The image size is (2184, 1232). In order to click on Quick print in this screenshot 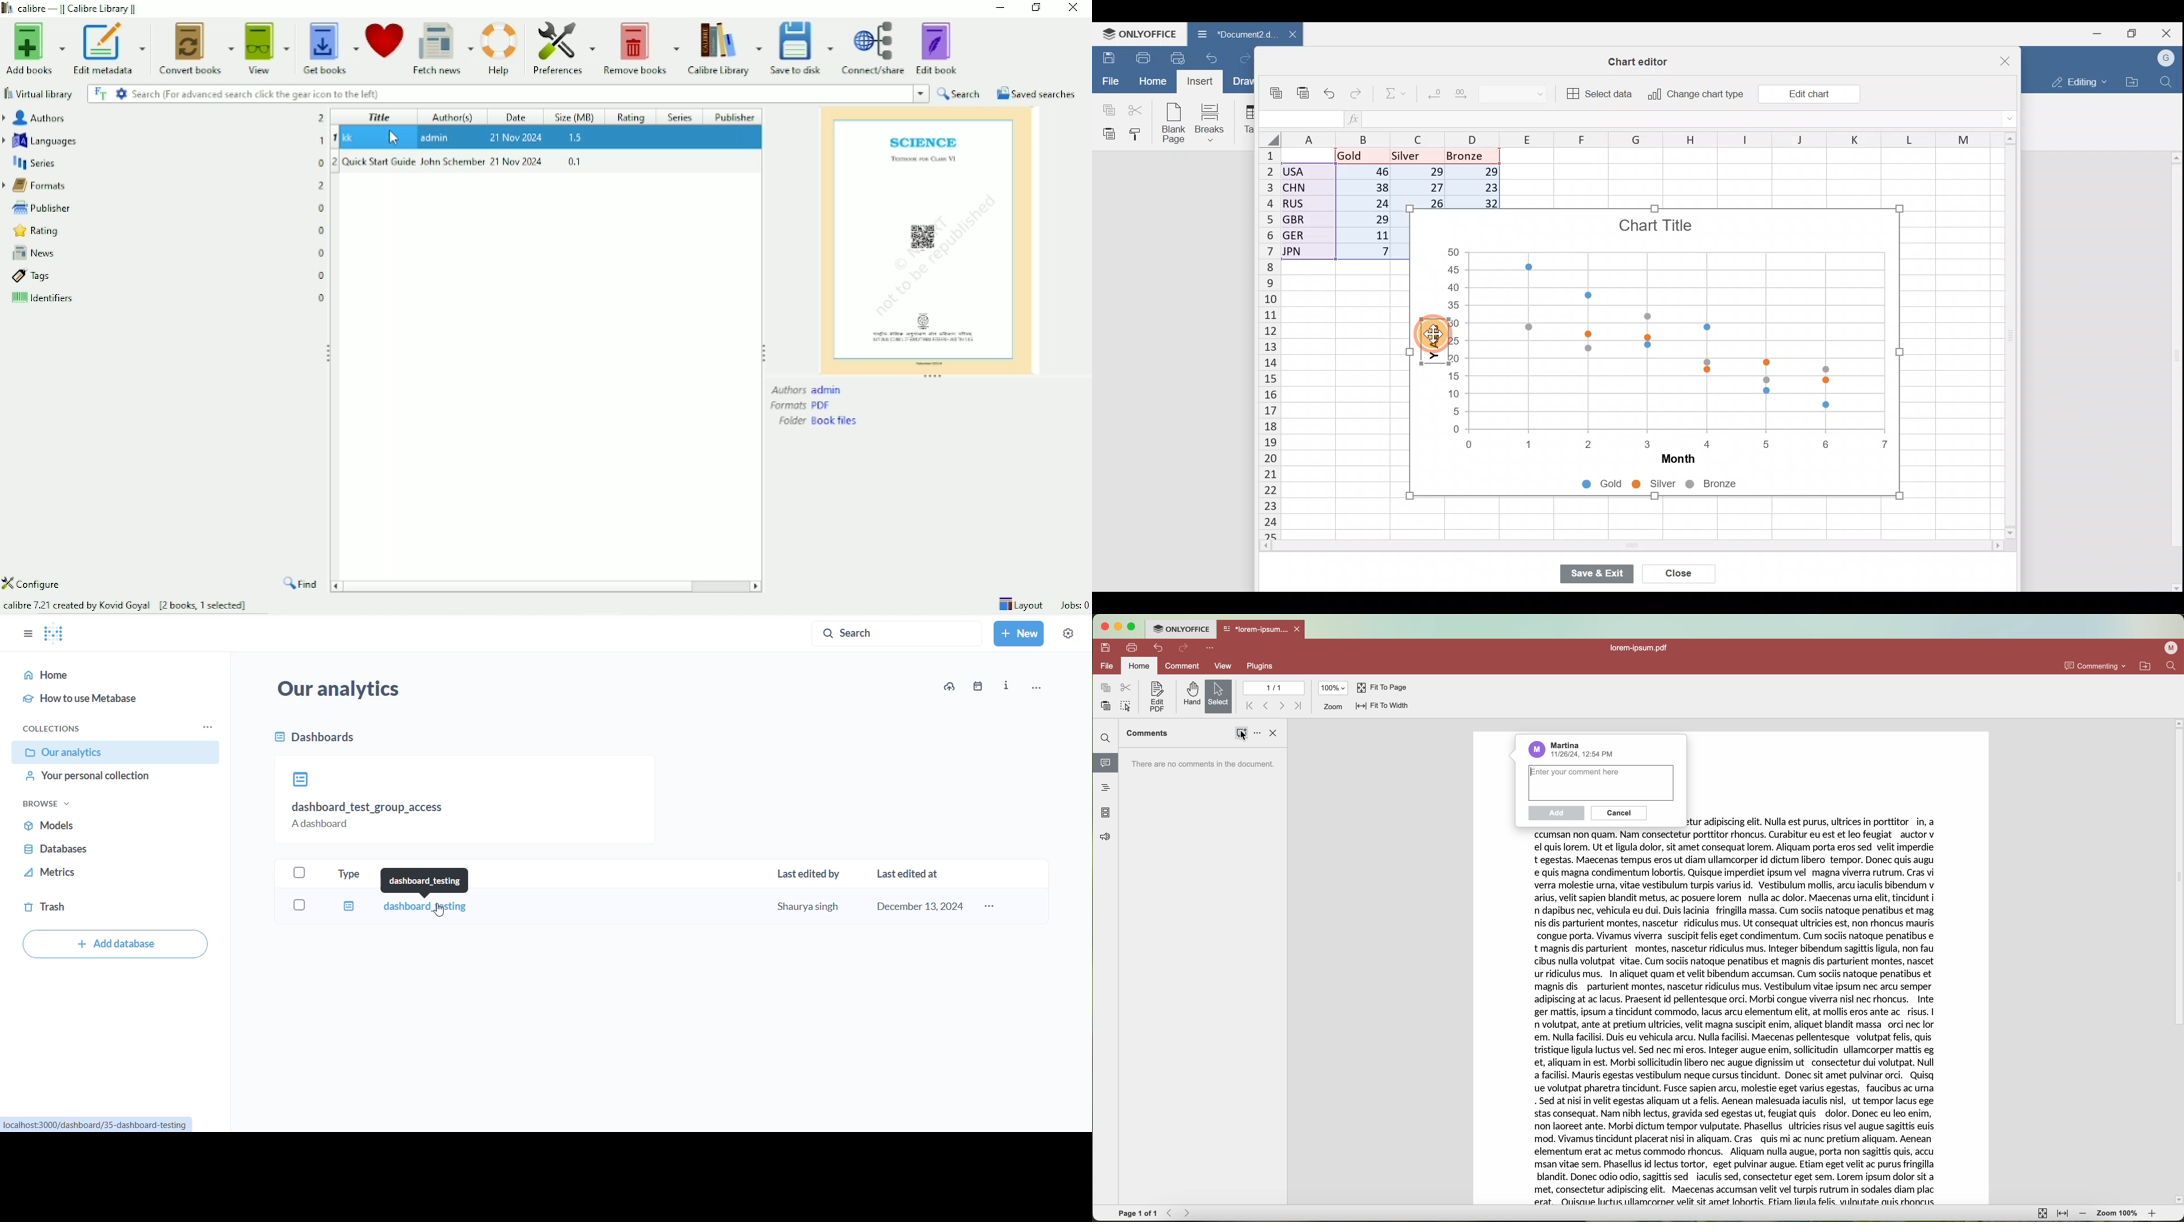, I will do `click(1178, 58)`.